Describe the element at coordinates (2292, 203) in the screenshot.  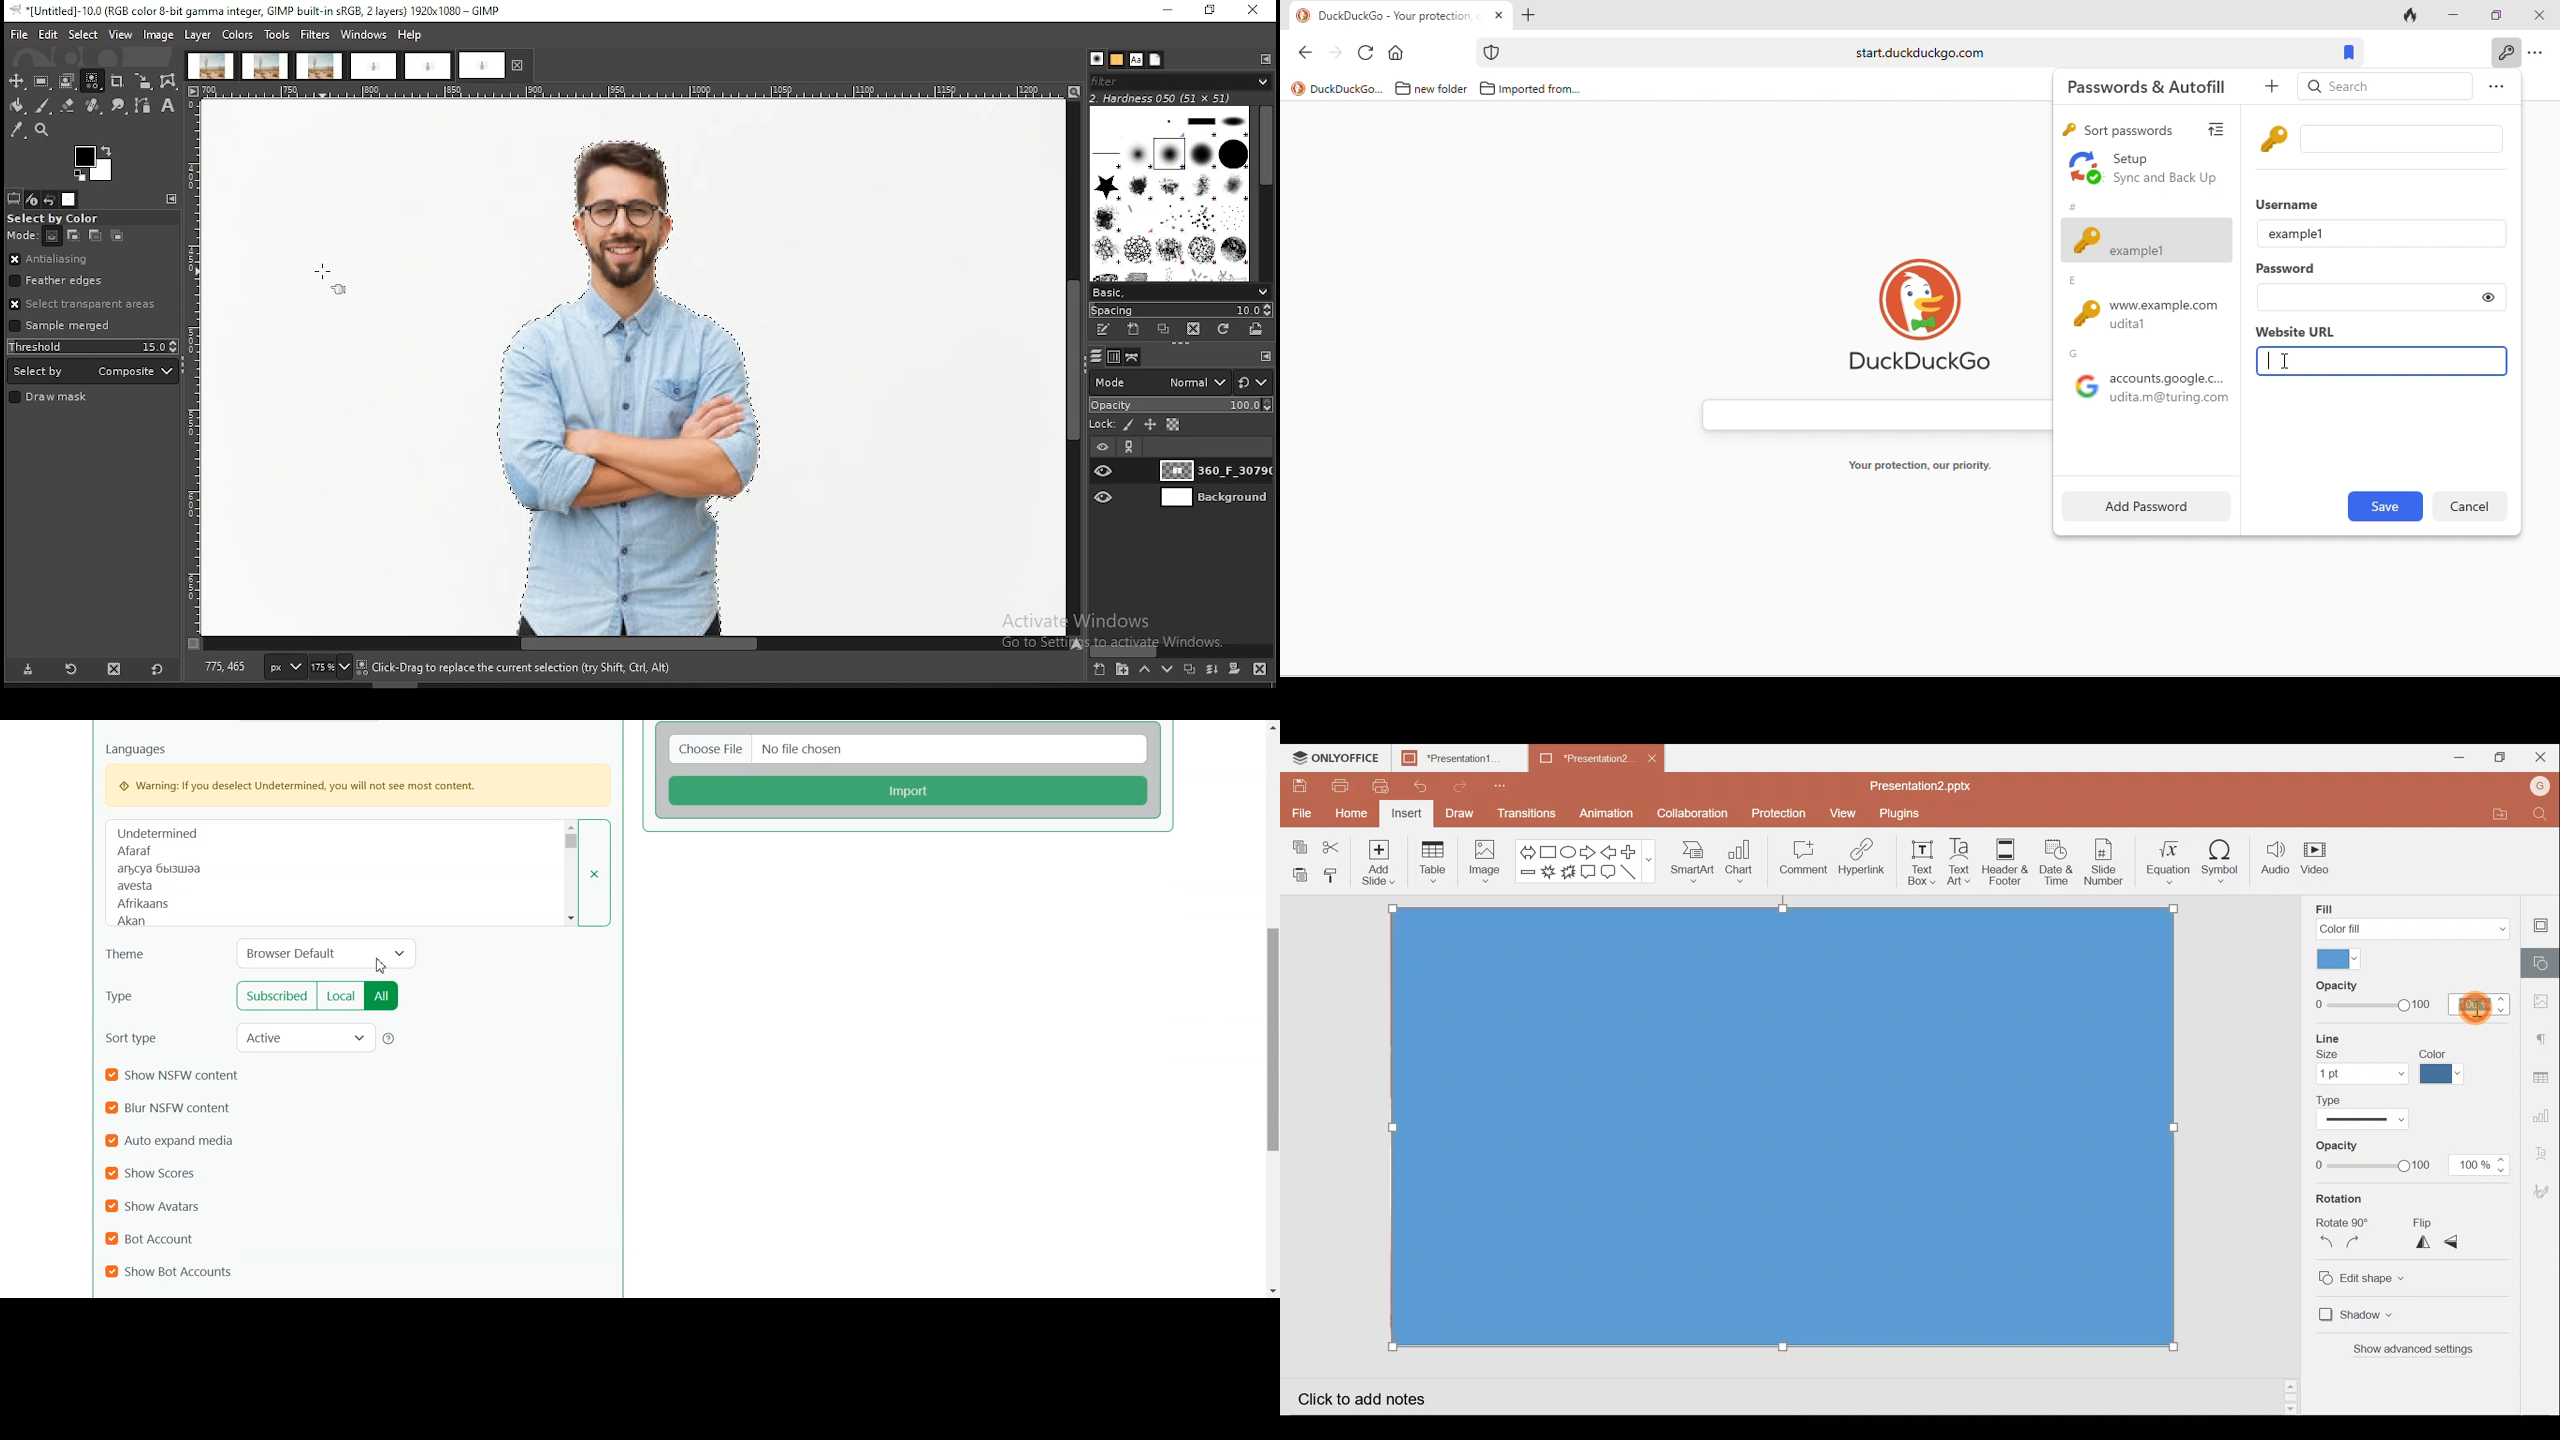
I see `username` at that location.